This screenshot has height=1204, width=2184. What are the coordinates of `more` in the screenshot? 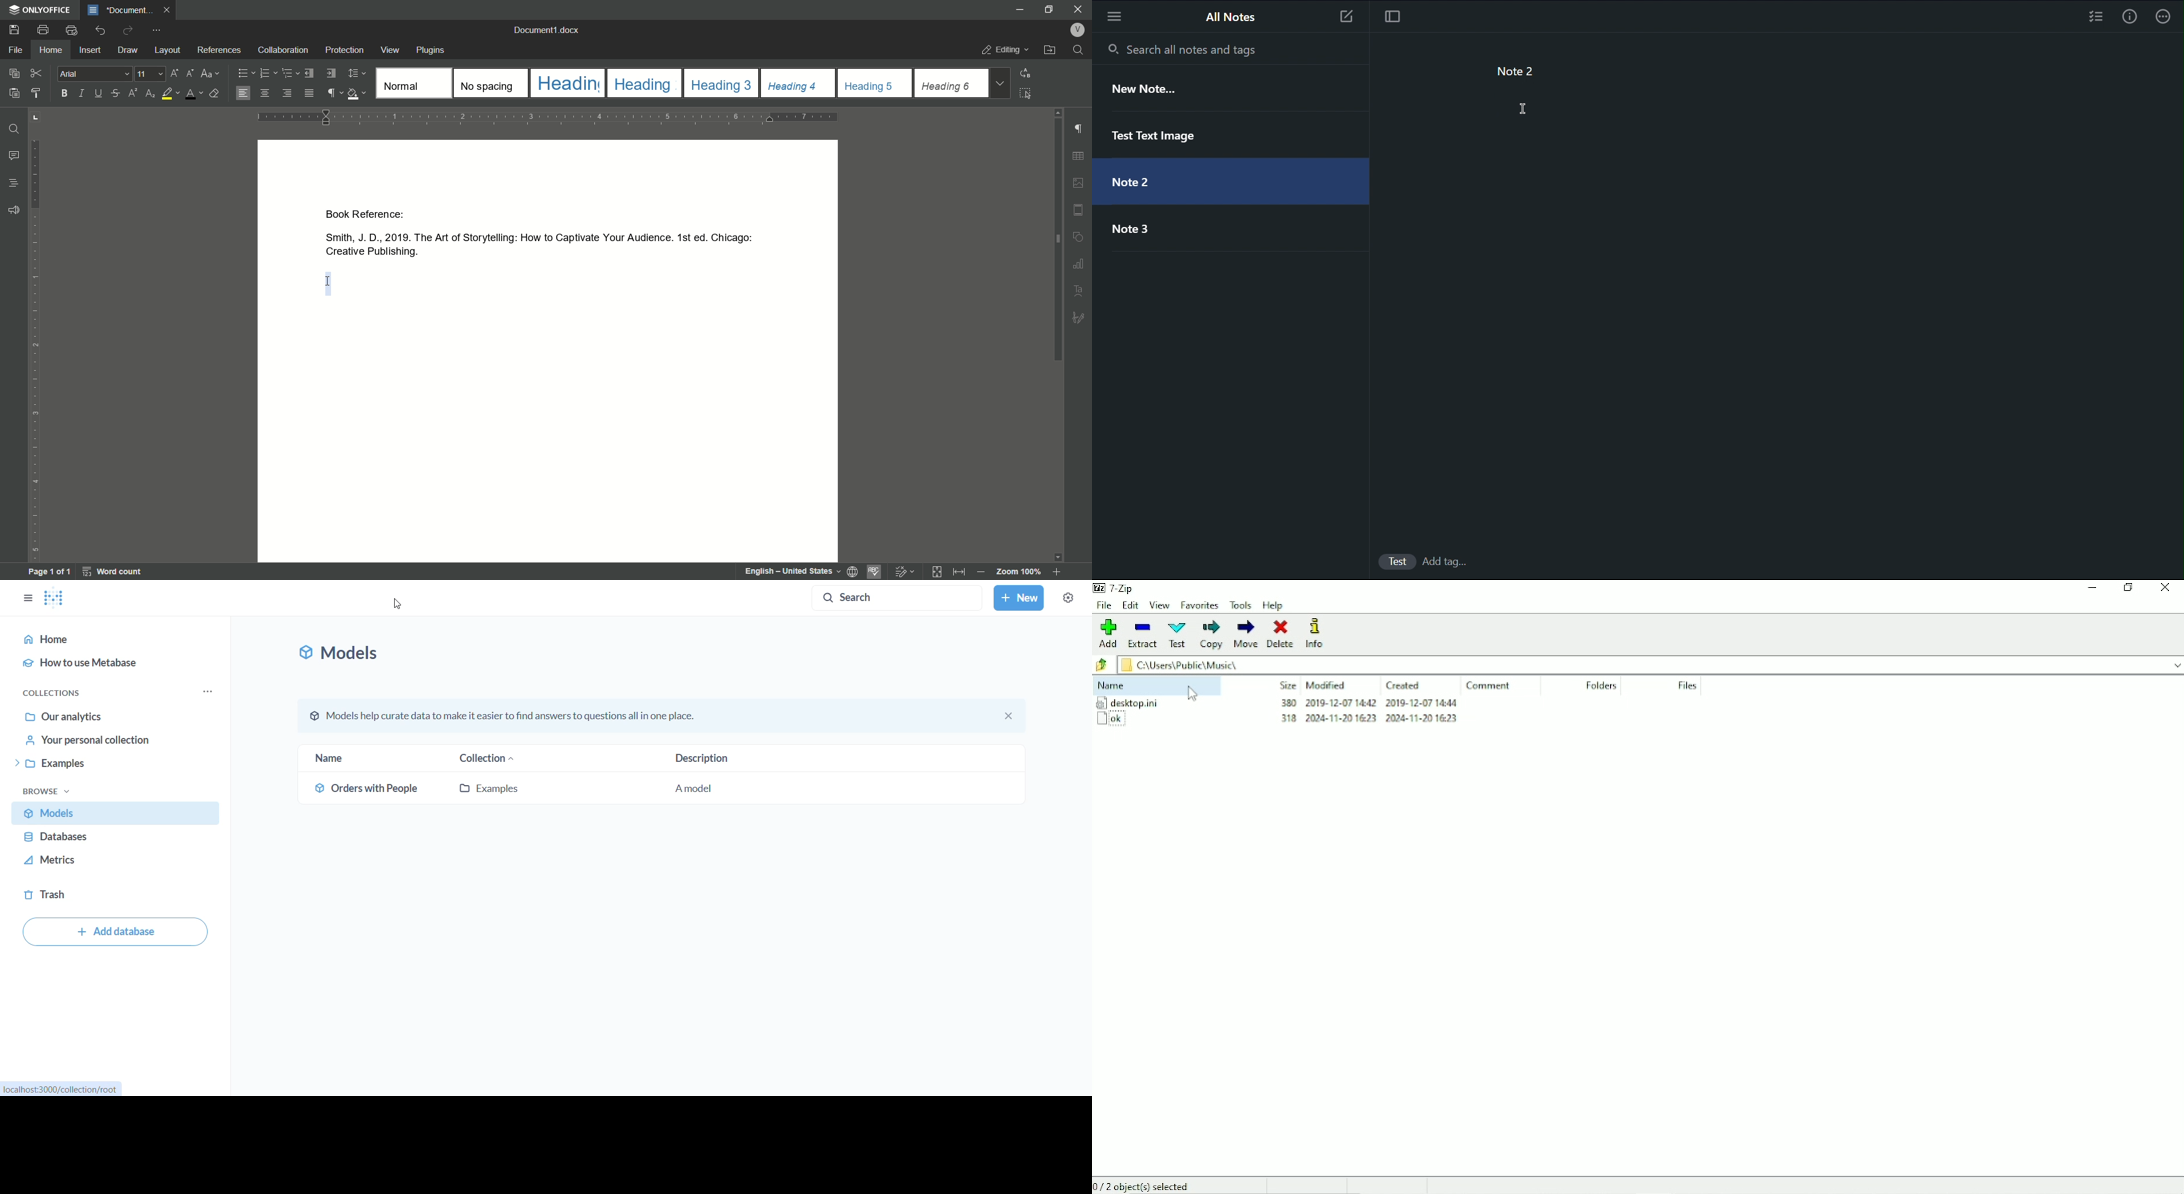 It's located at (157, 31).